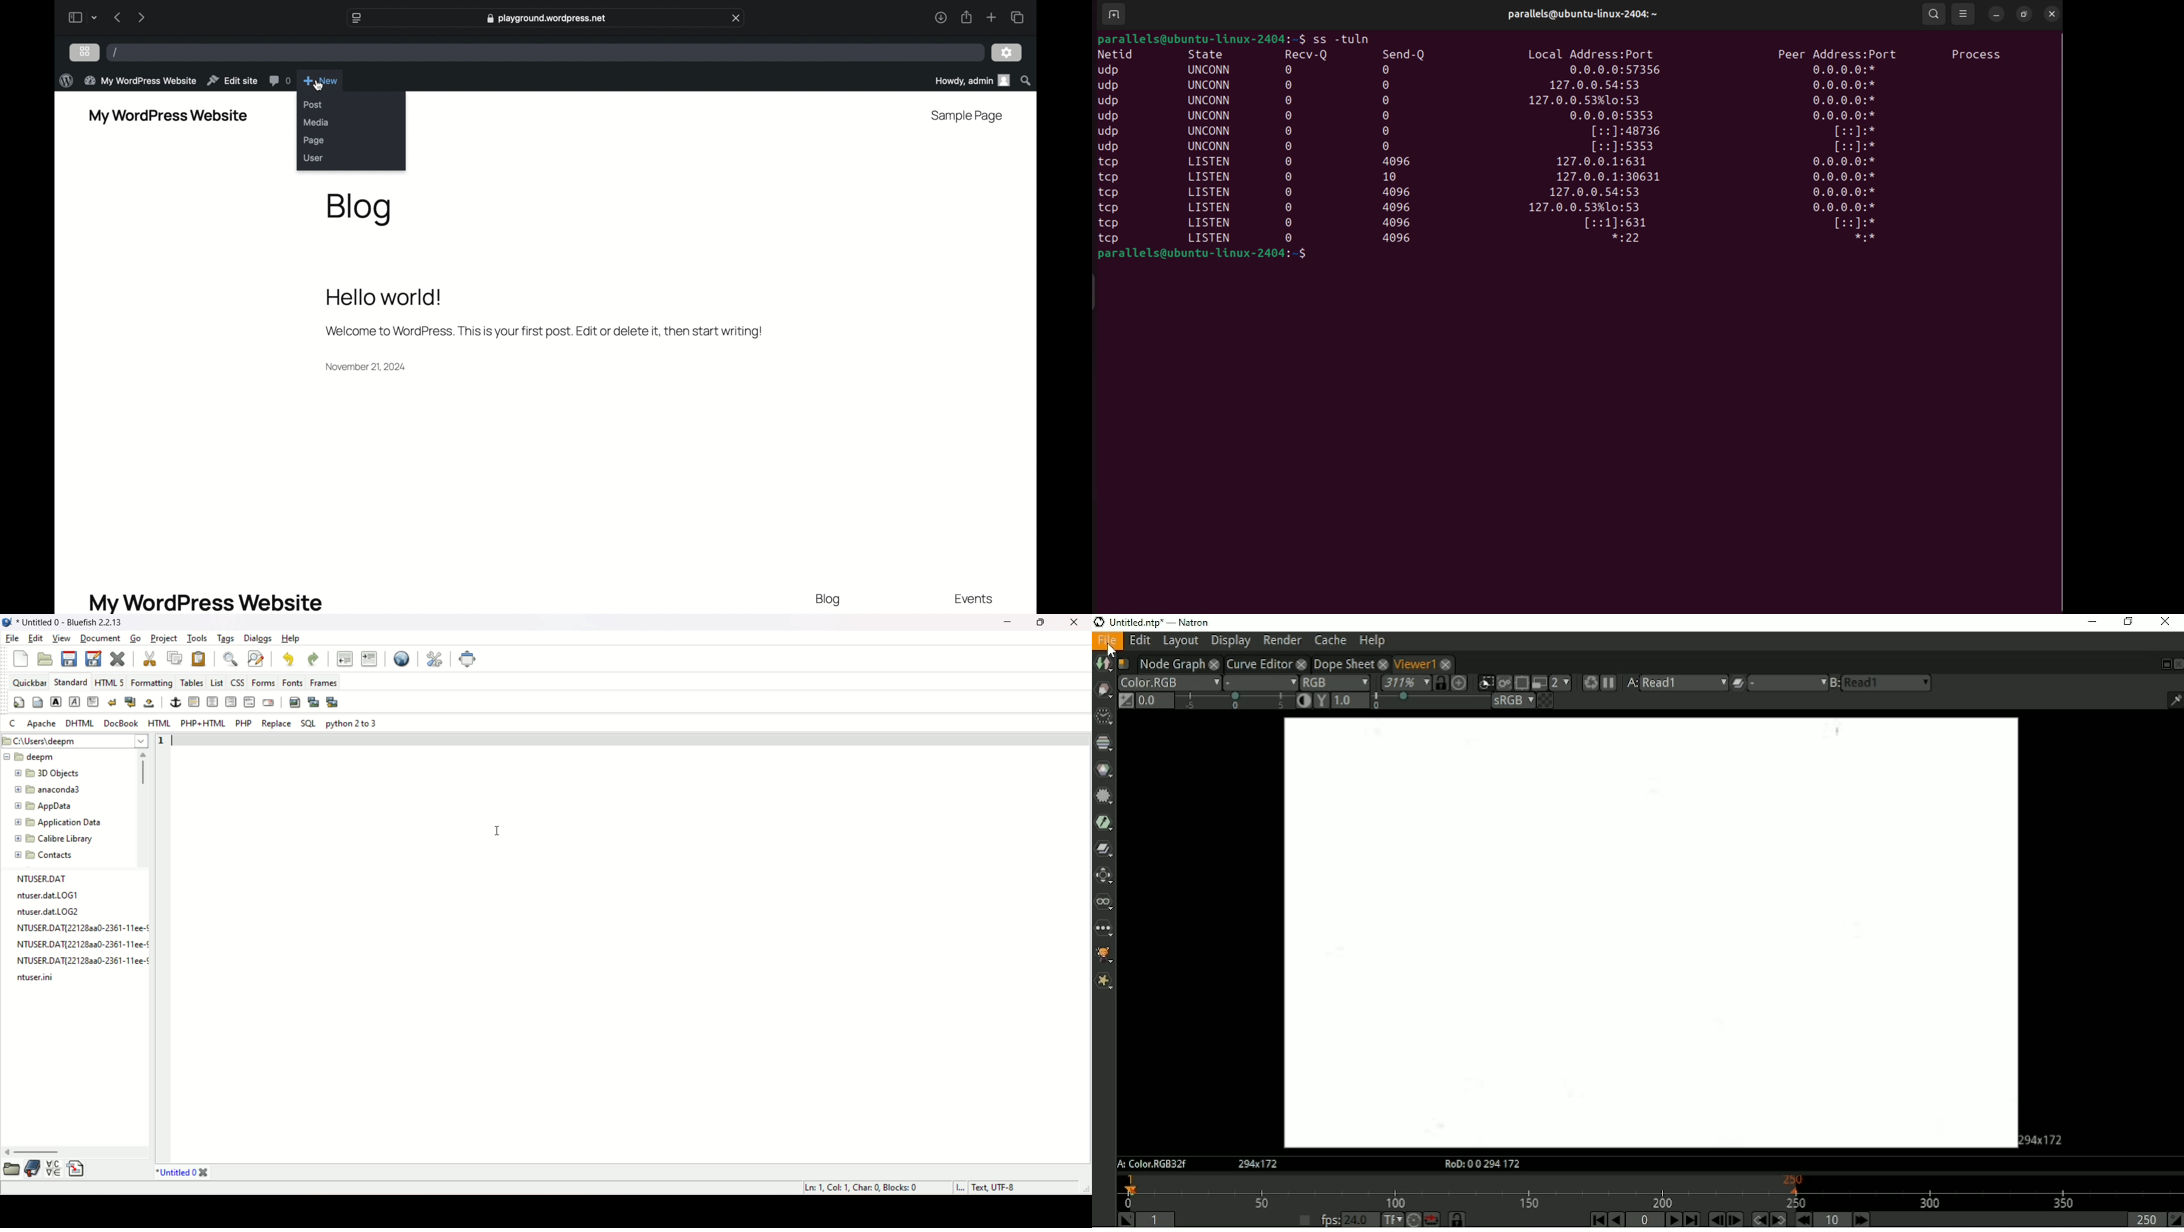 This screenshot has height=1232, width=2184. I want to click on Curve Editor, so click(1260, 662).